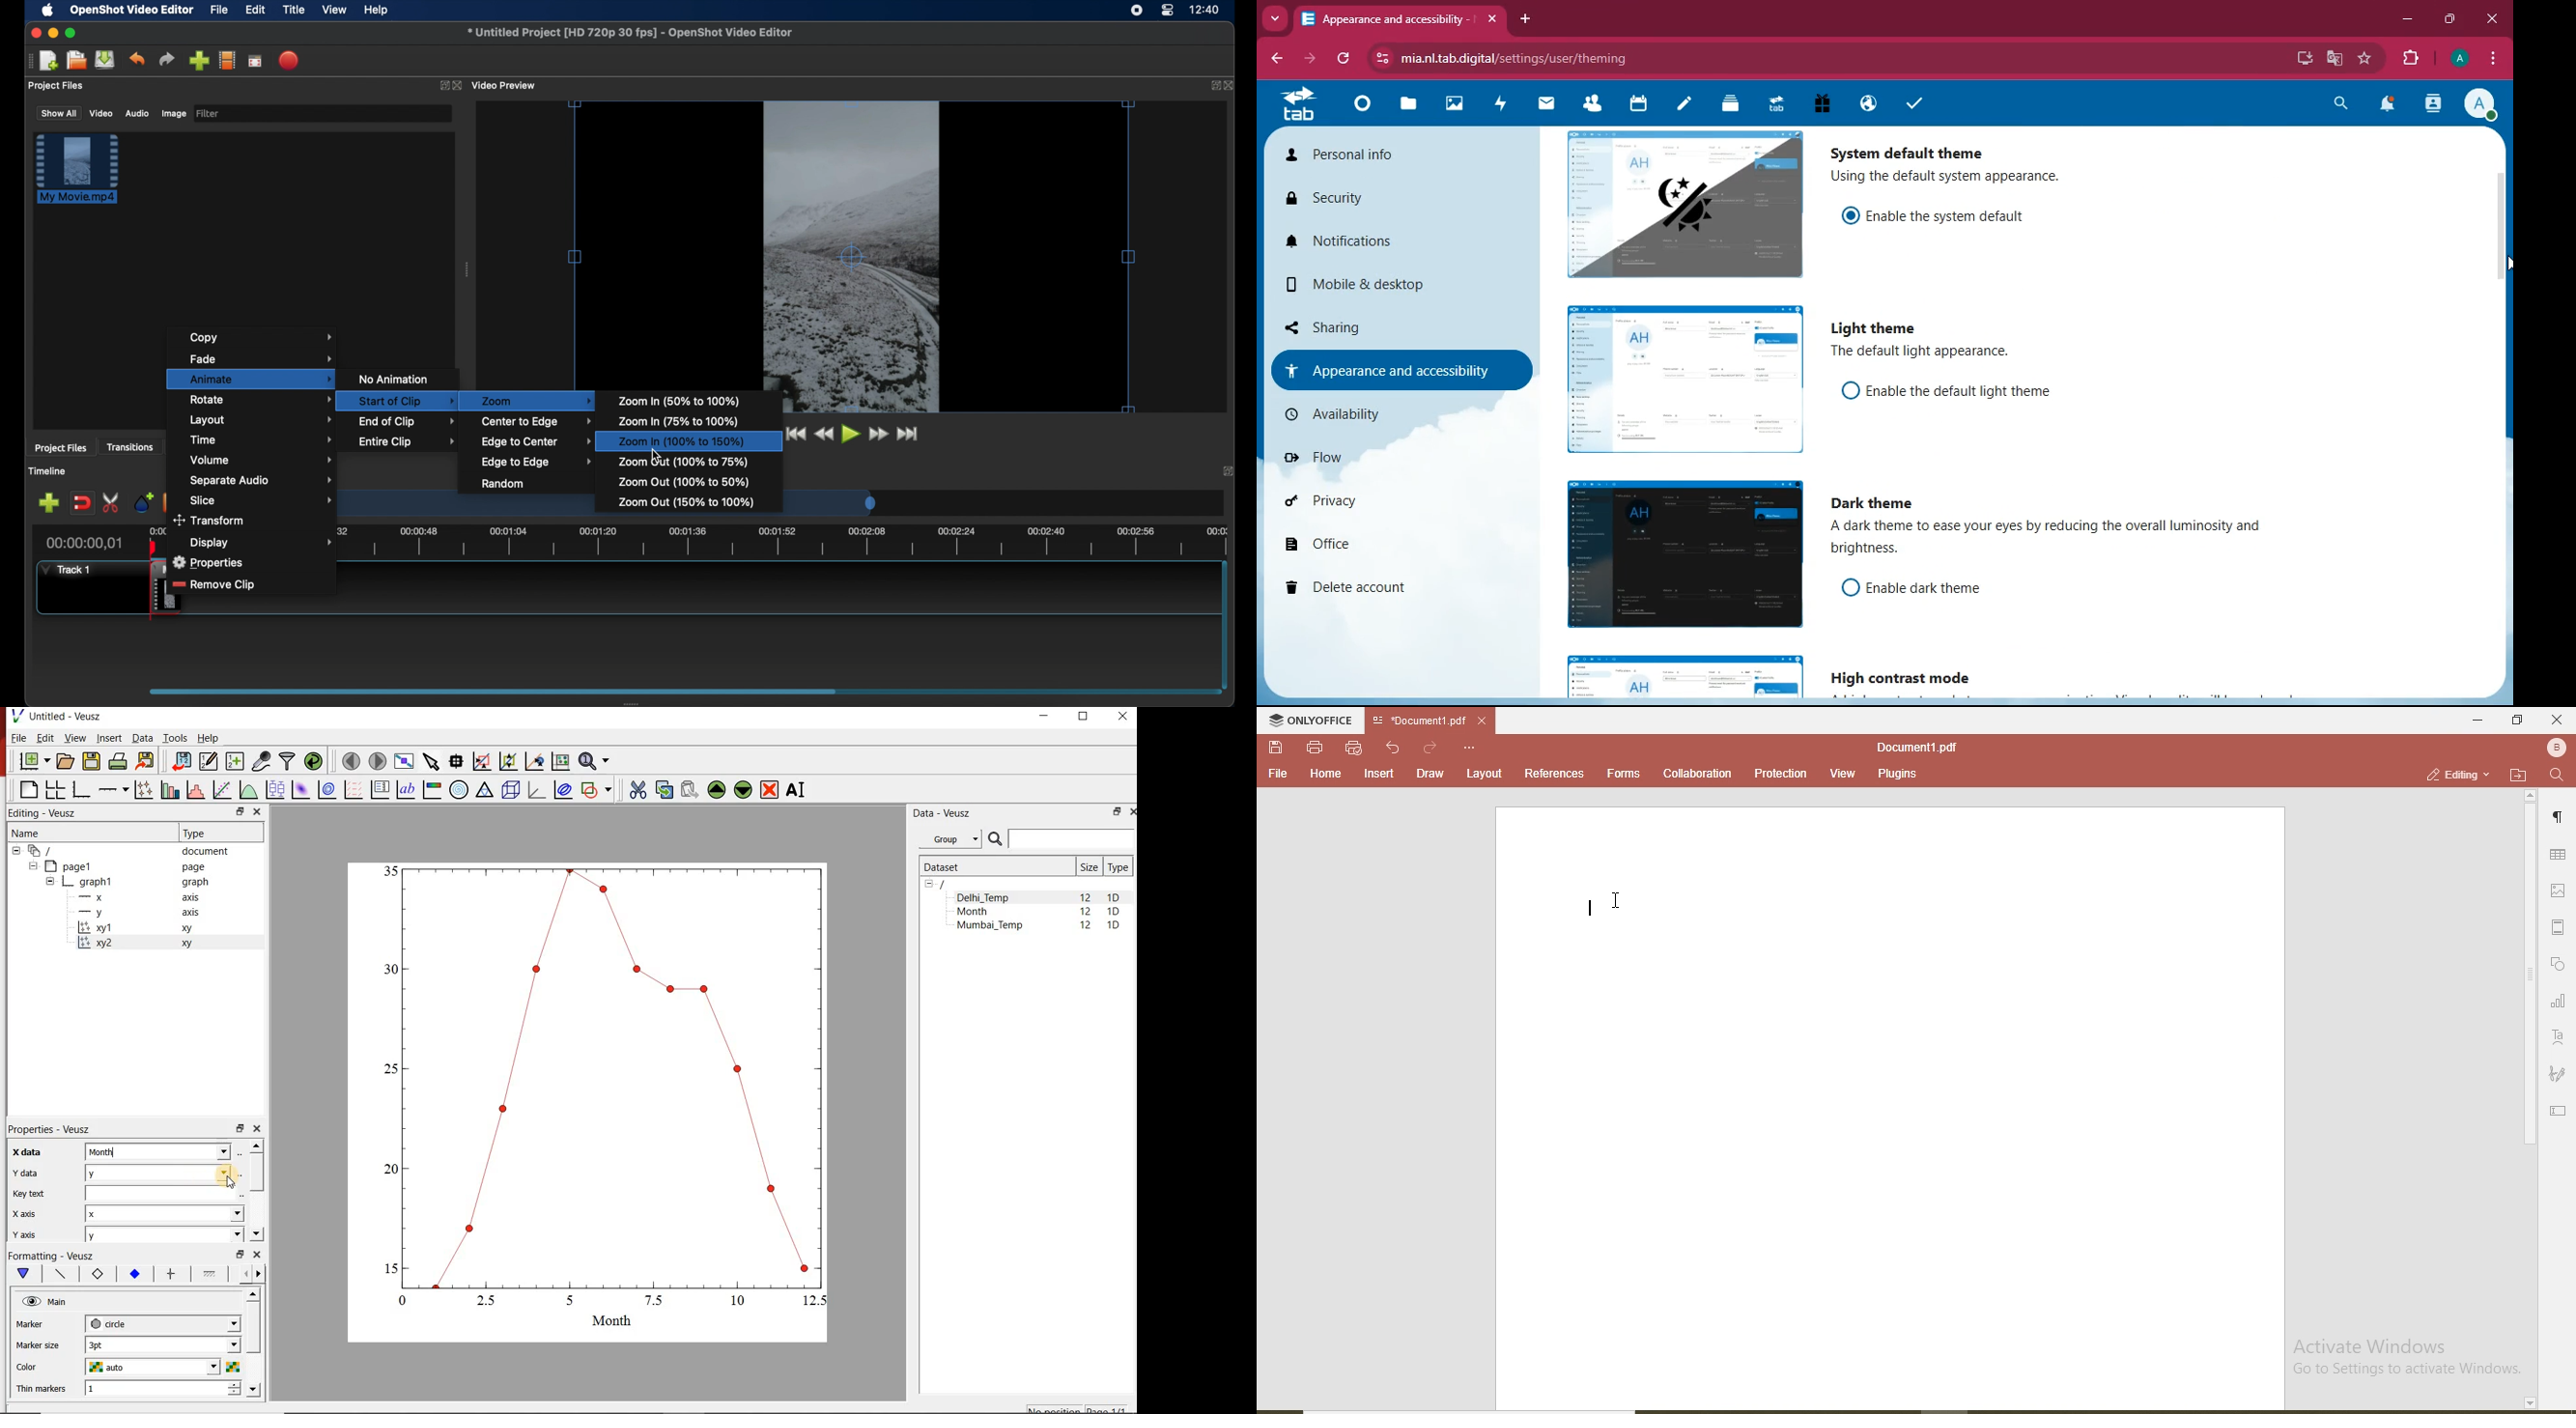 Image resolution: width=2576 pixels, height=1428 pixels. What do you see at coordinates (1277, 18) in the screenshot?
I see `more` at bounding box center [1277, 18].